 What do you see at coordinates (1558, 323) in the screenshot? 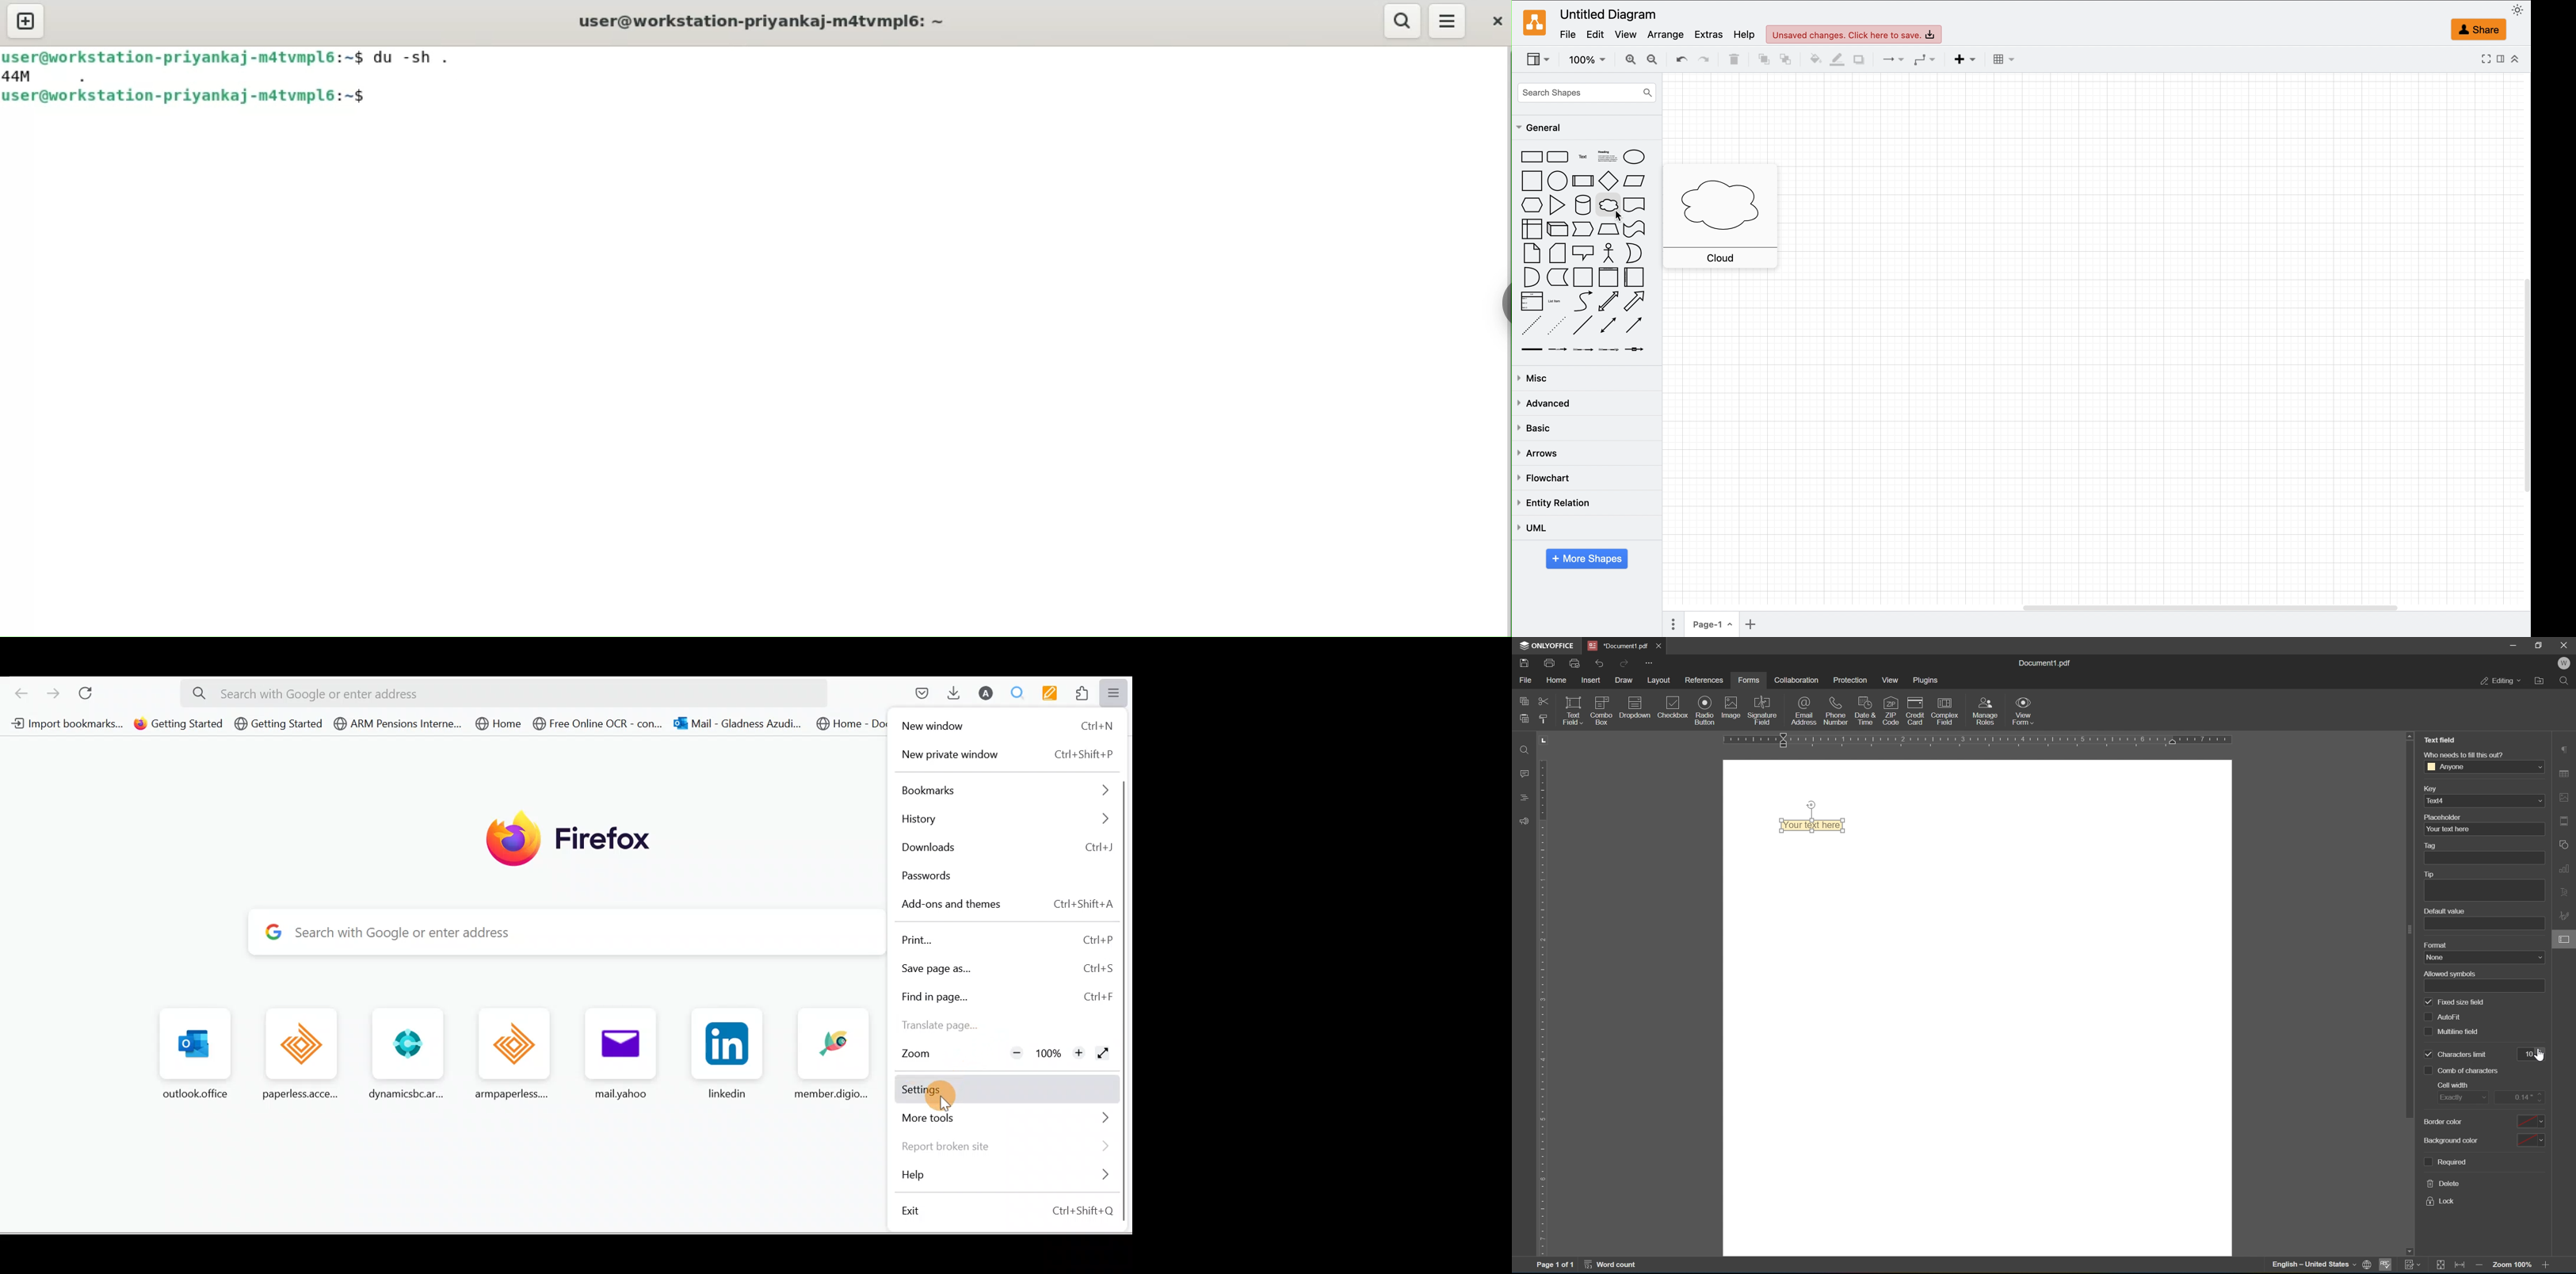
I see `dotted line` at bounding box center [1558, 323].